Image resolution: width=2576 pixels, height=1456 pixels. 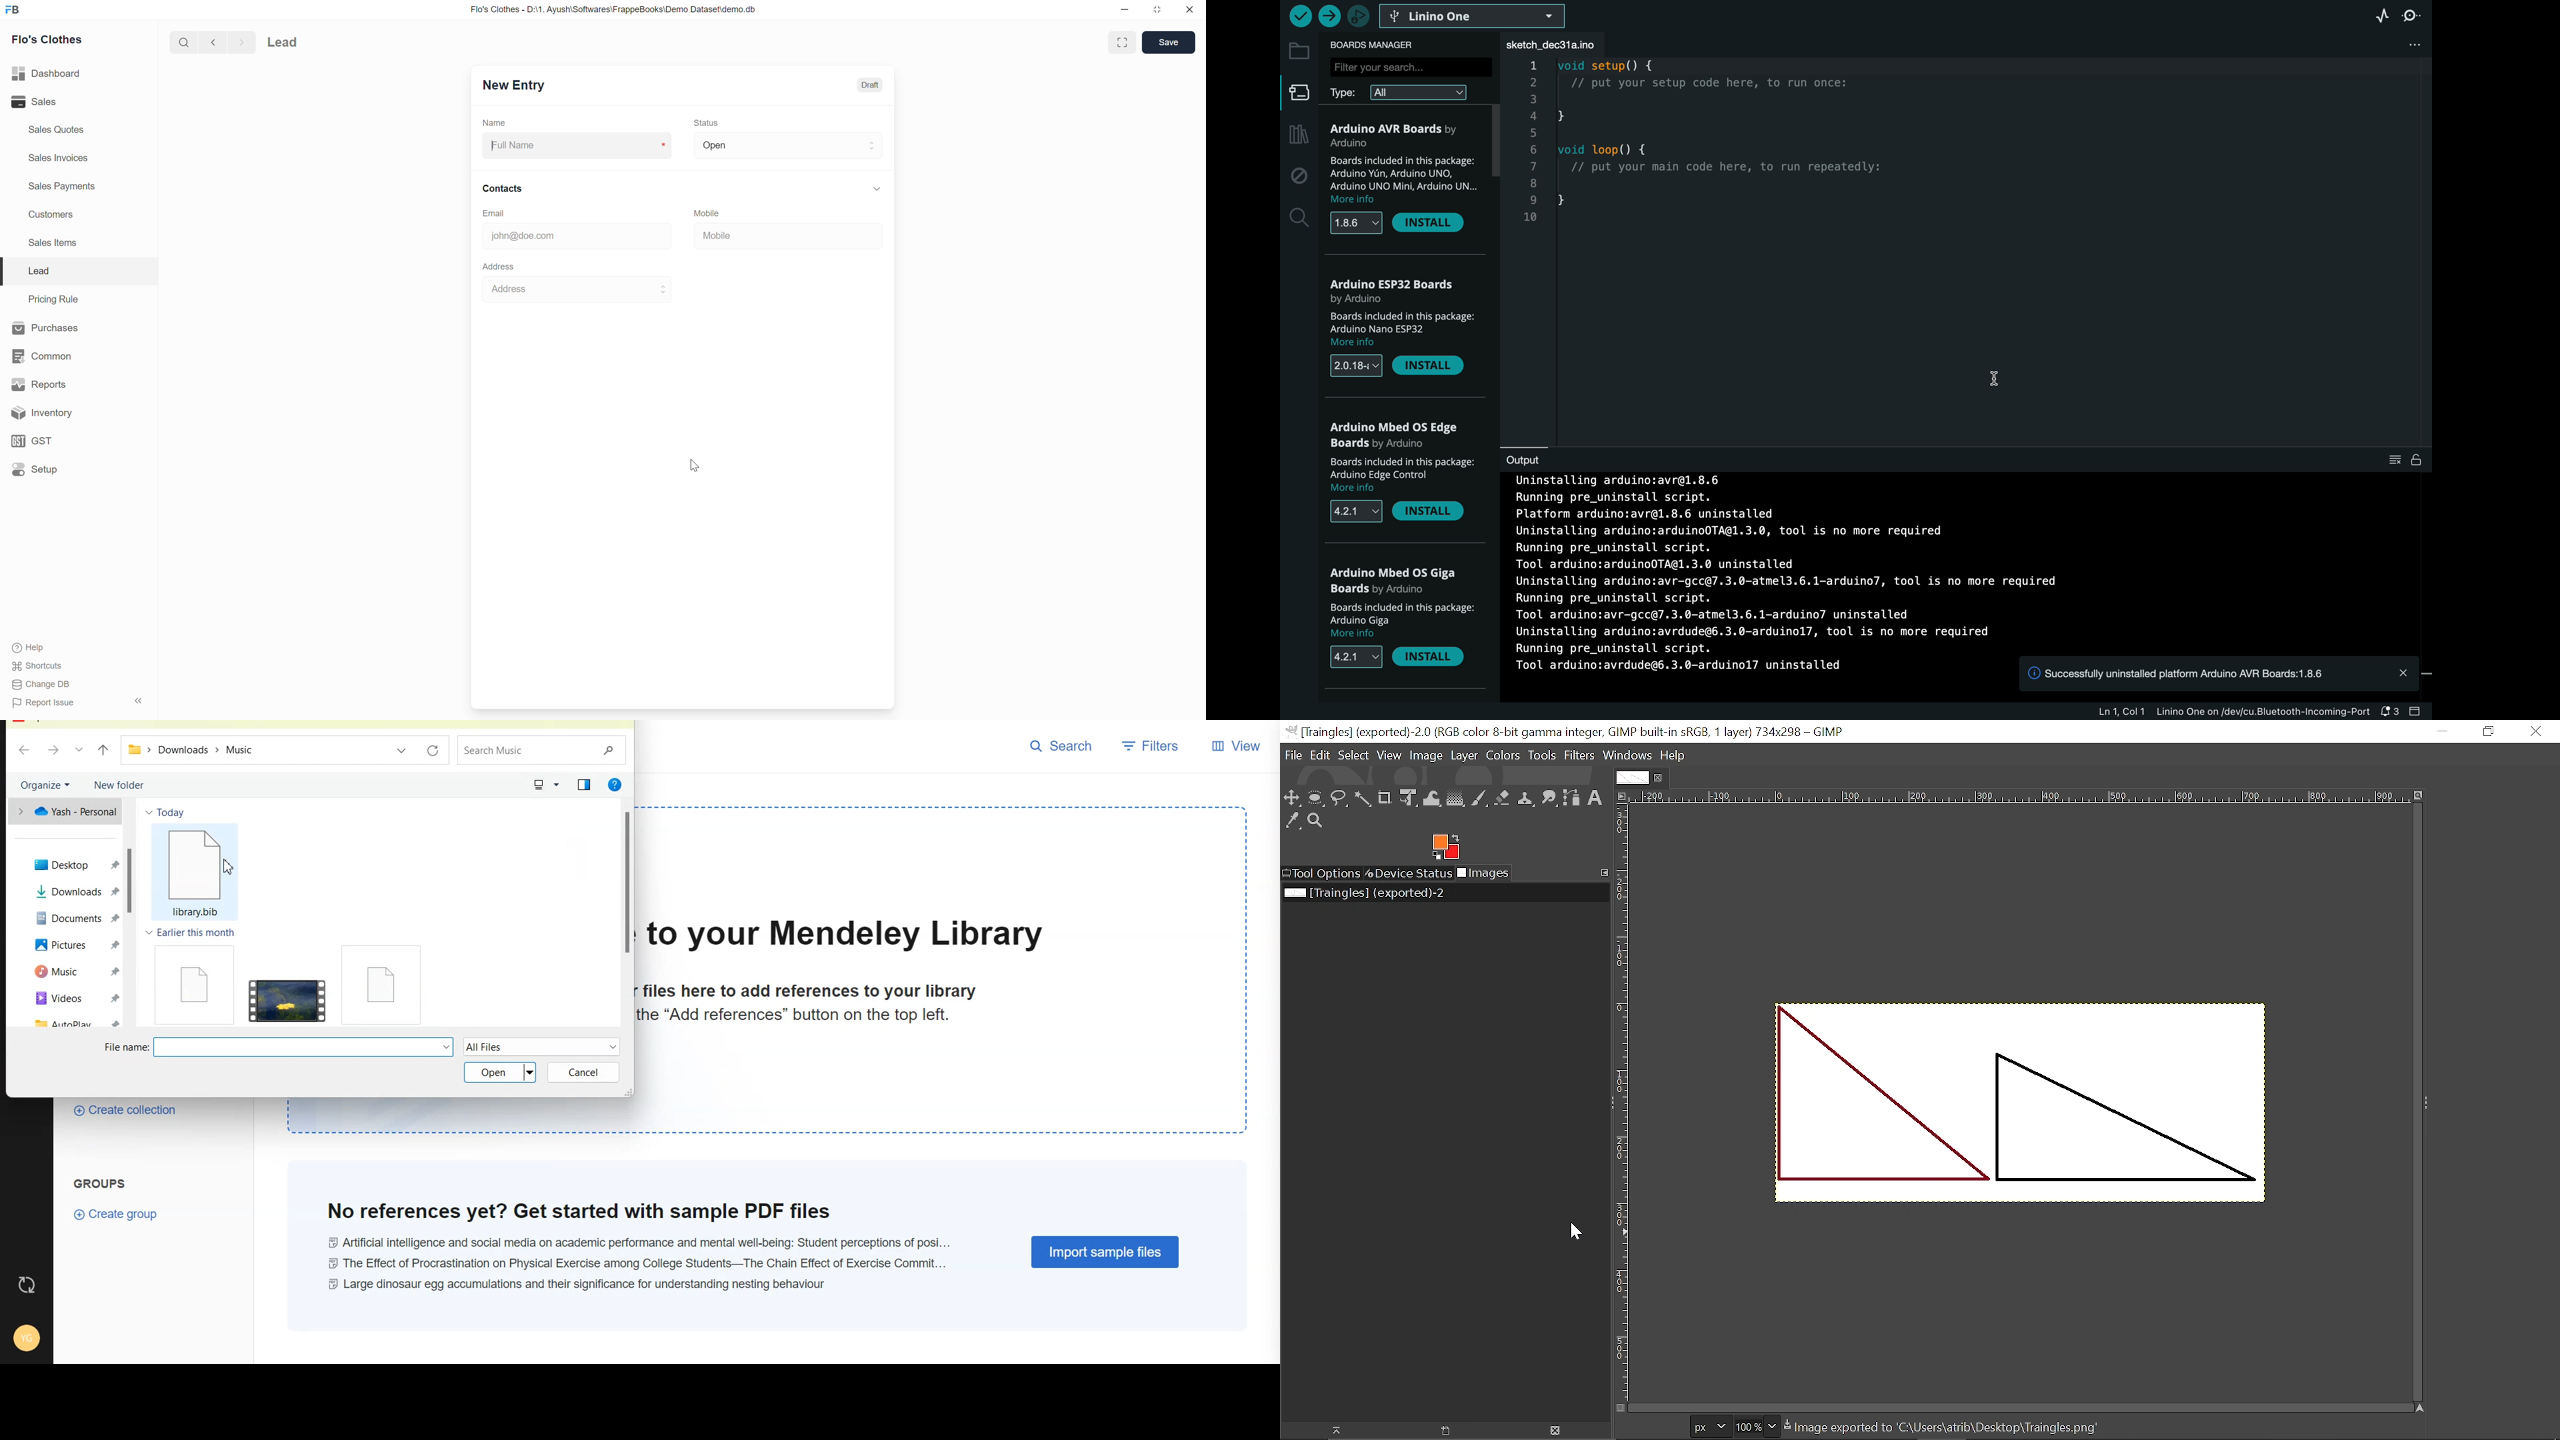 What do you see at coordinates (1063, 746) in the screenshot?
I see `Search` at bounding box center [1063, 746].